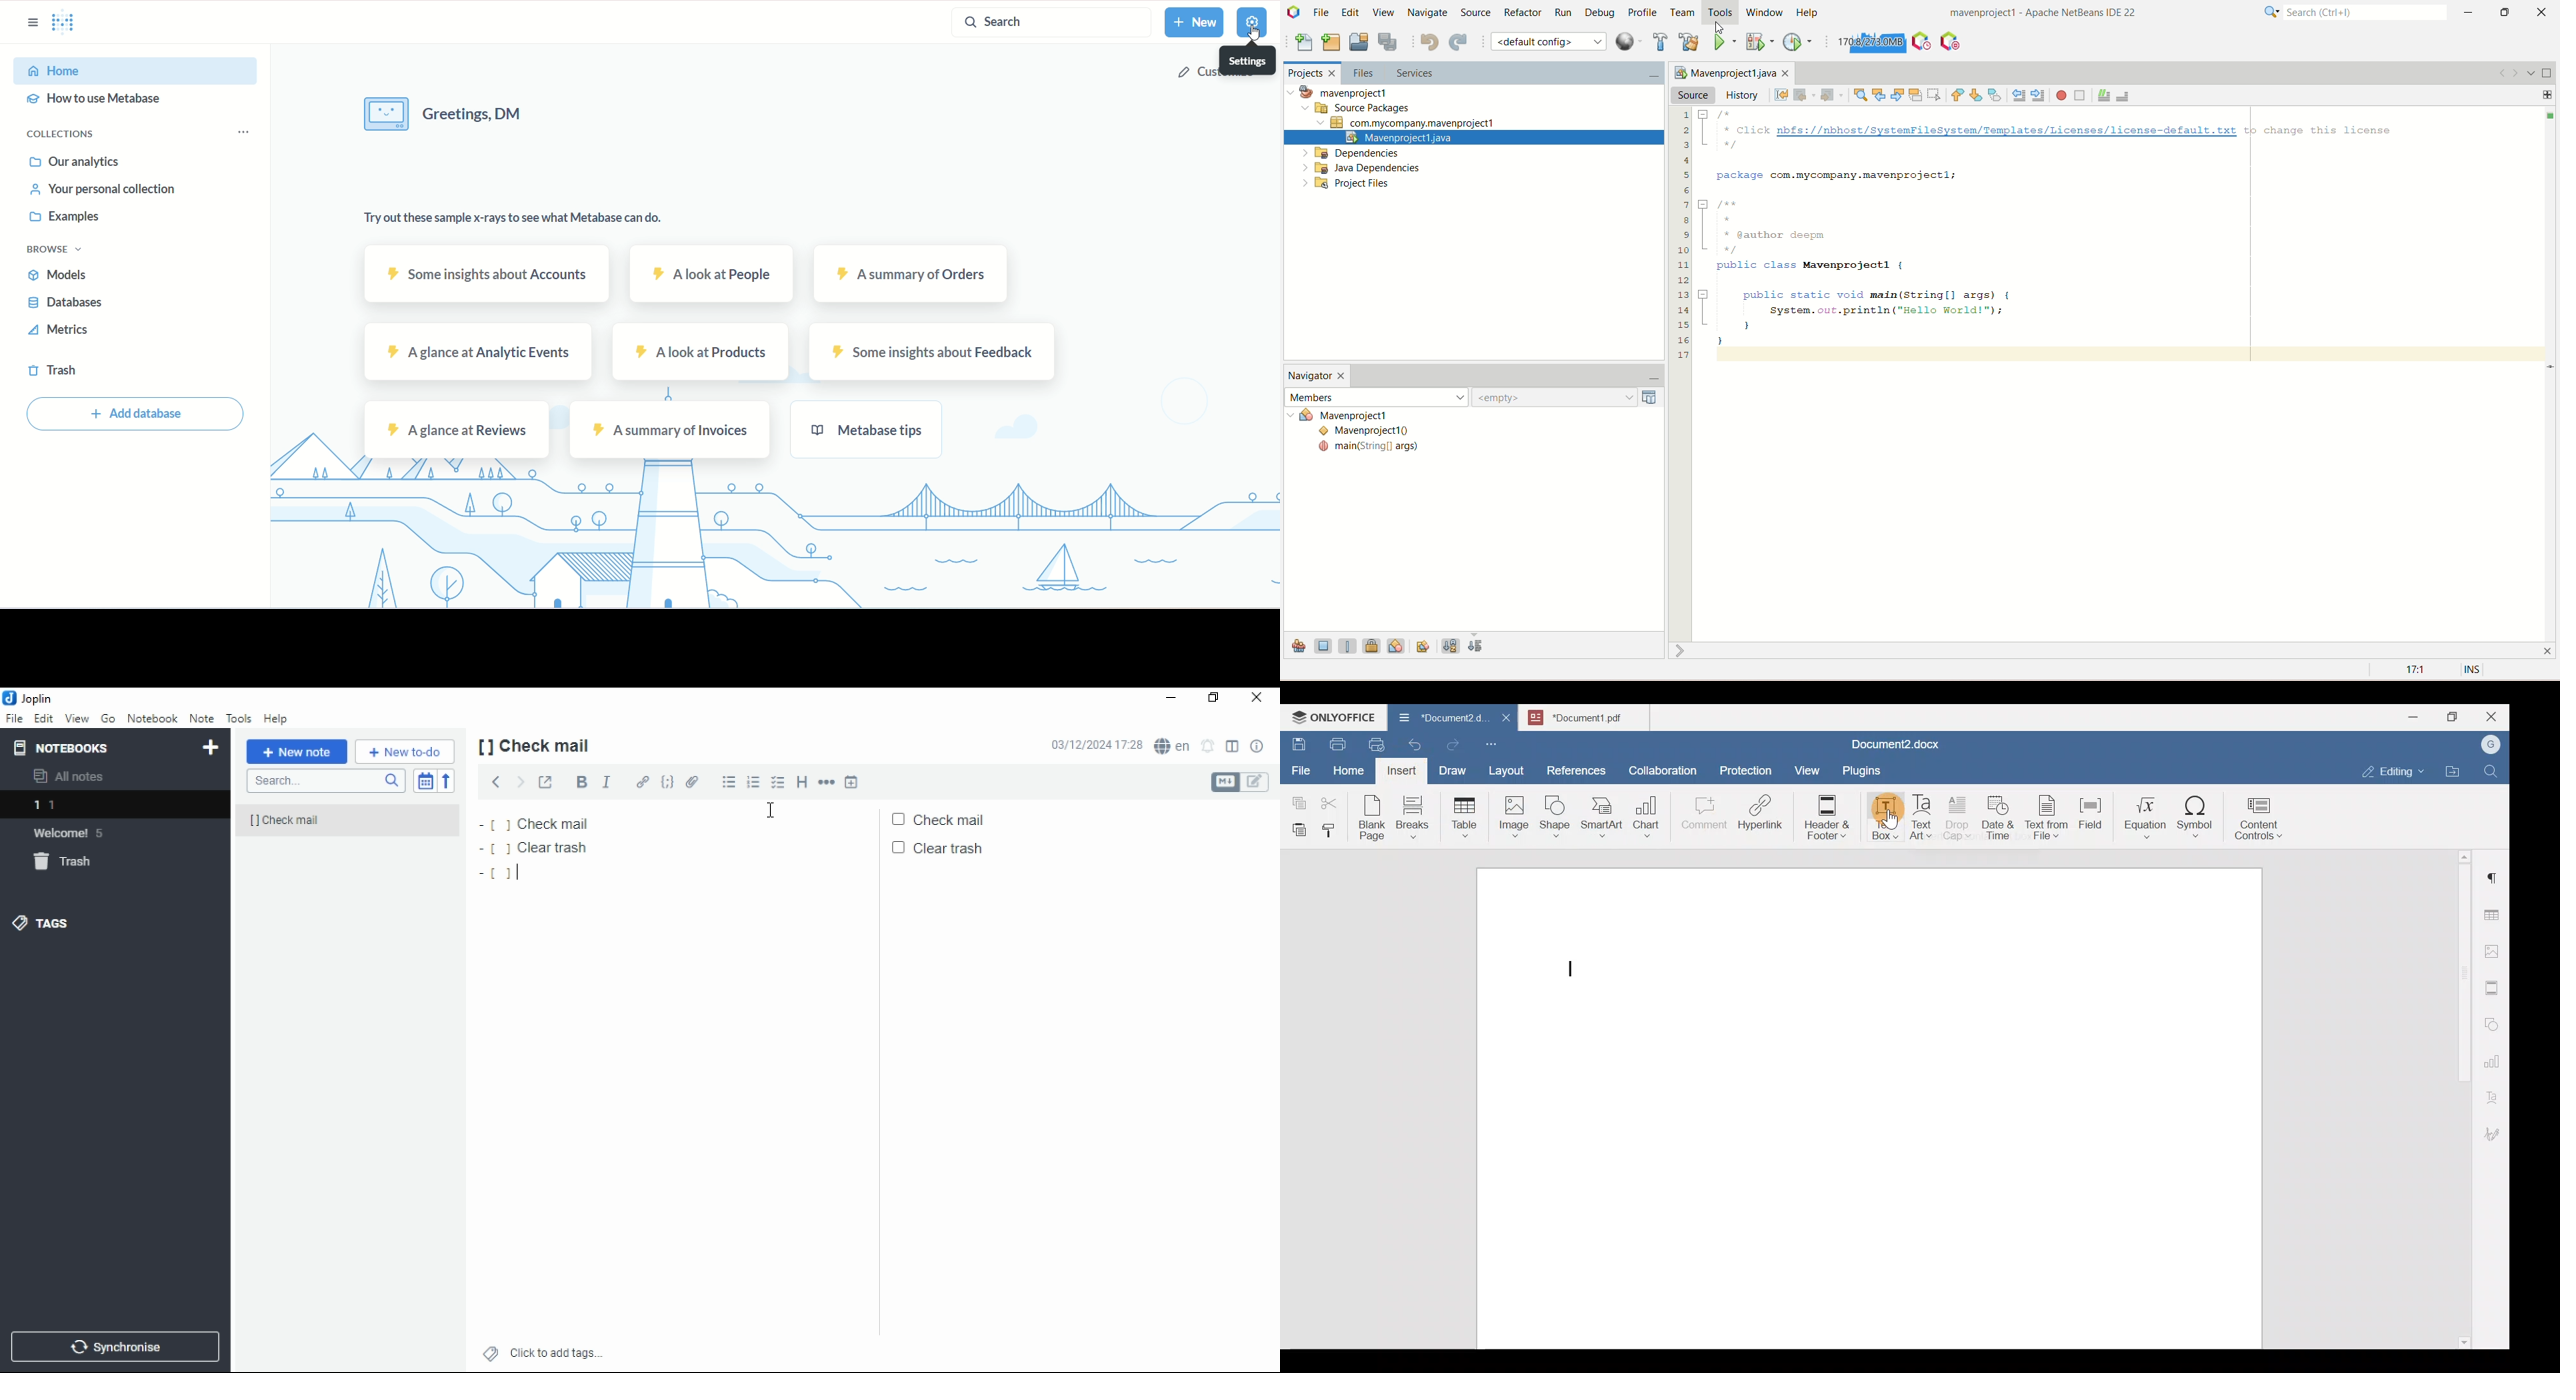  What do you see at coordinates (517, 219) in the screenshot?
I see `text` at bounding box center [517, 219].